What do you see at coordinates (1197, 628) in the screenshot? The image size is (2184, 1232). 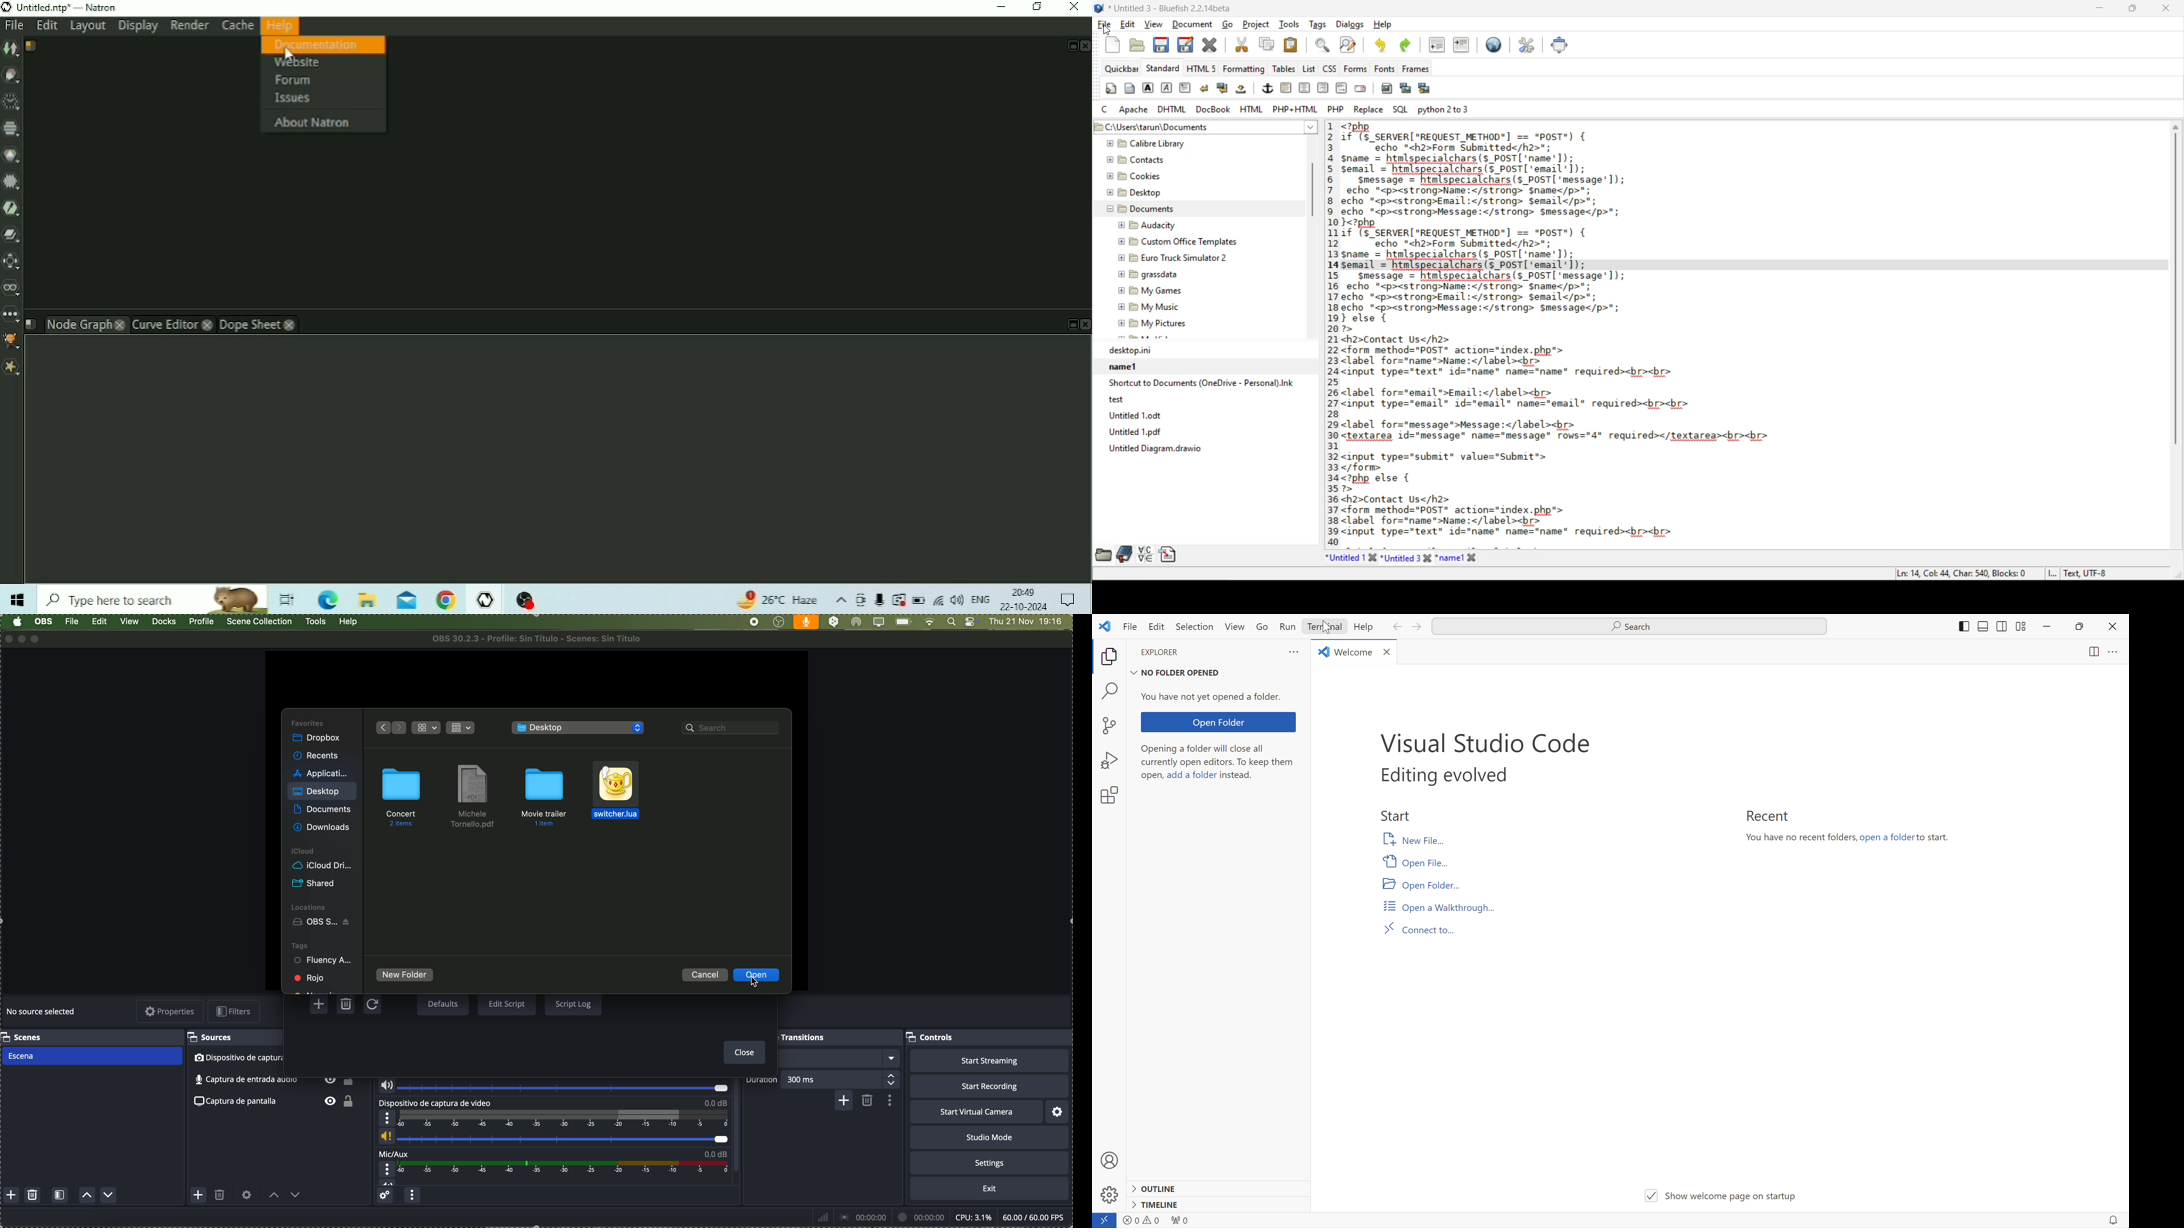 I see `Selection` at bounding box center [1197, 628].